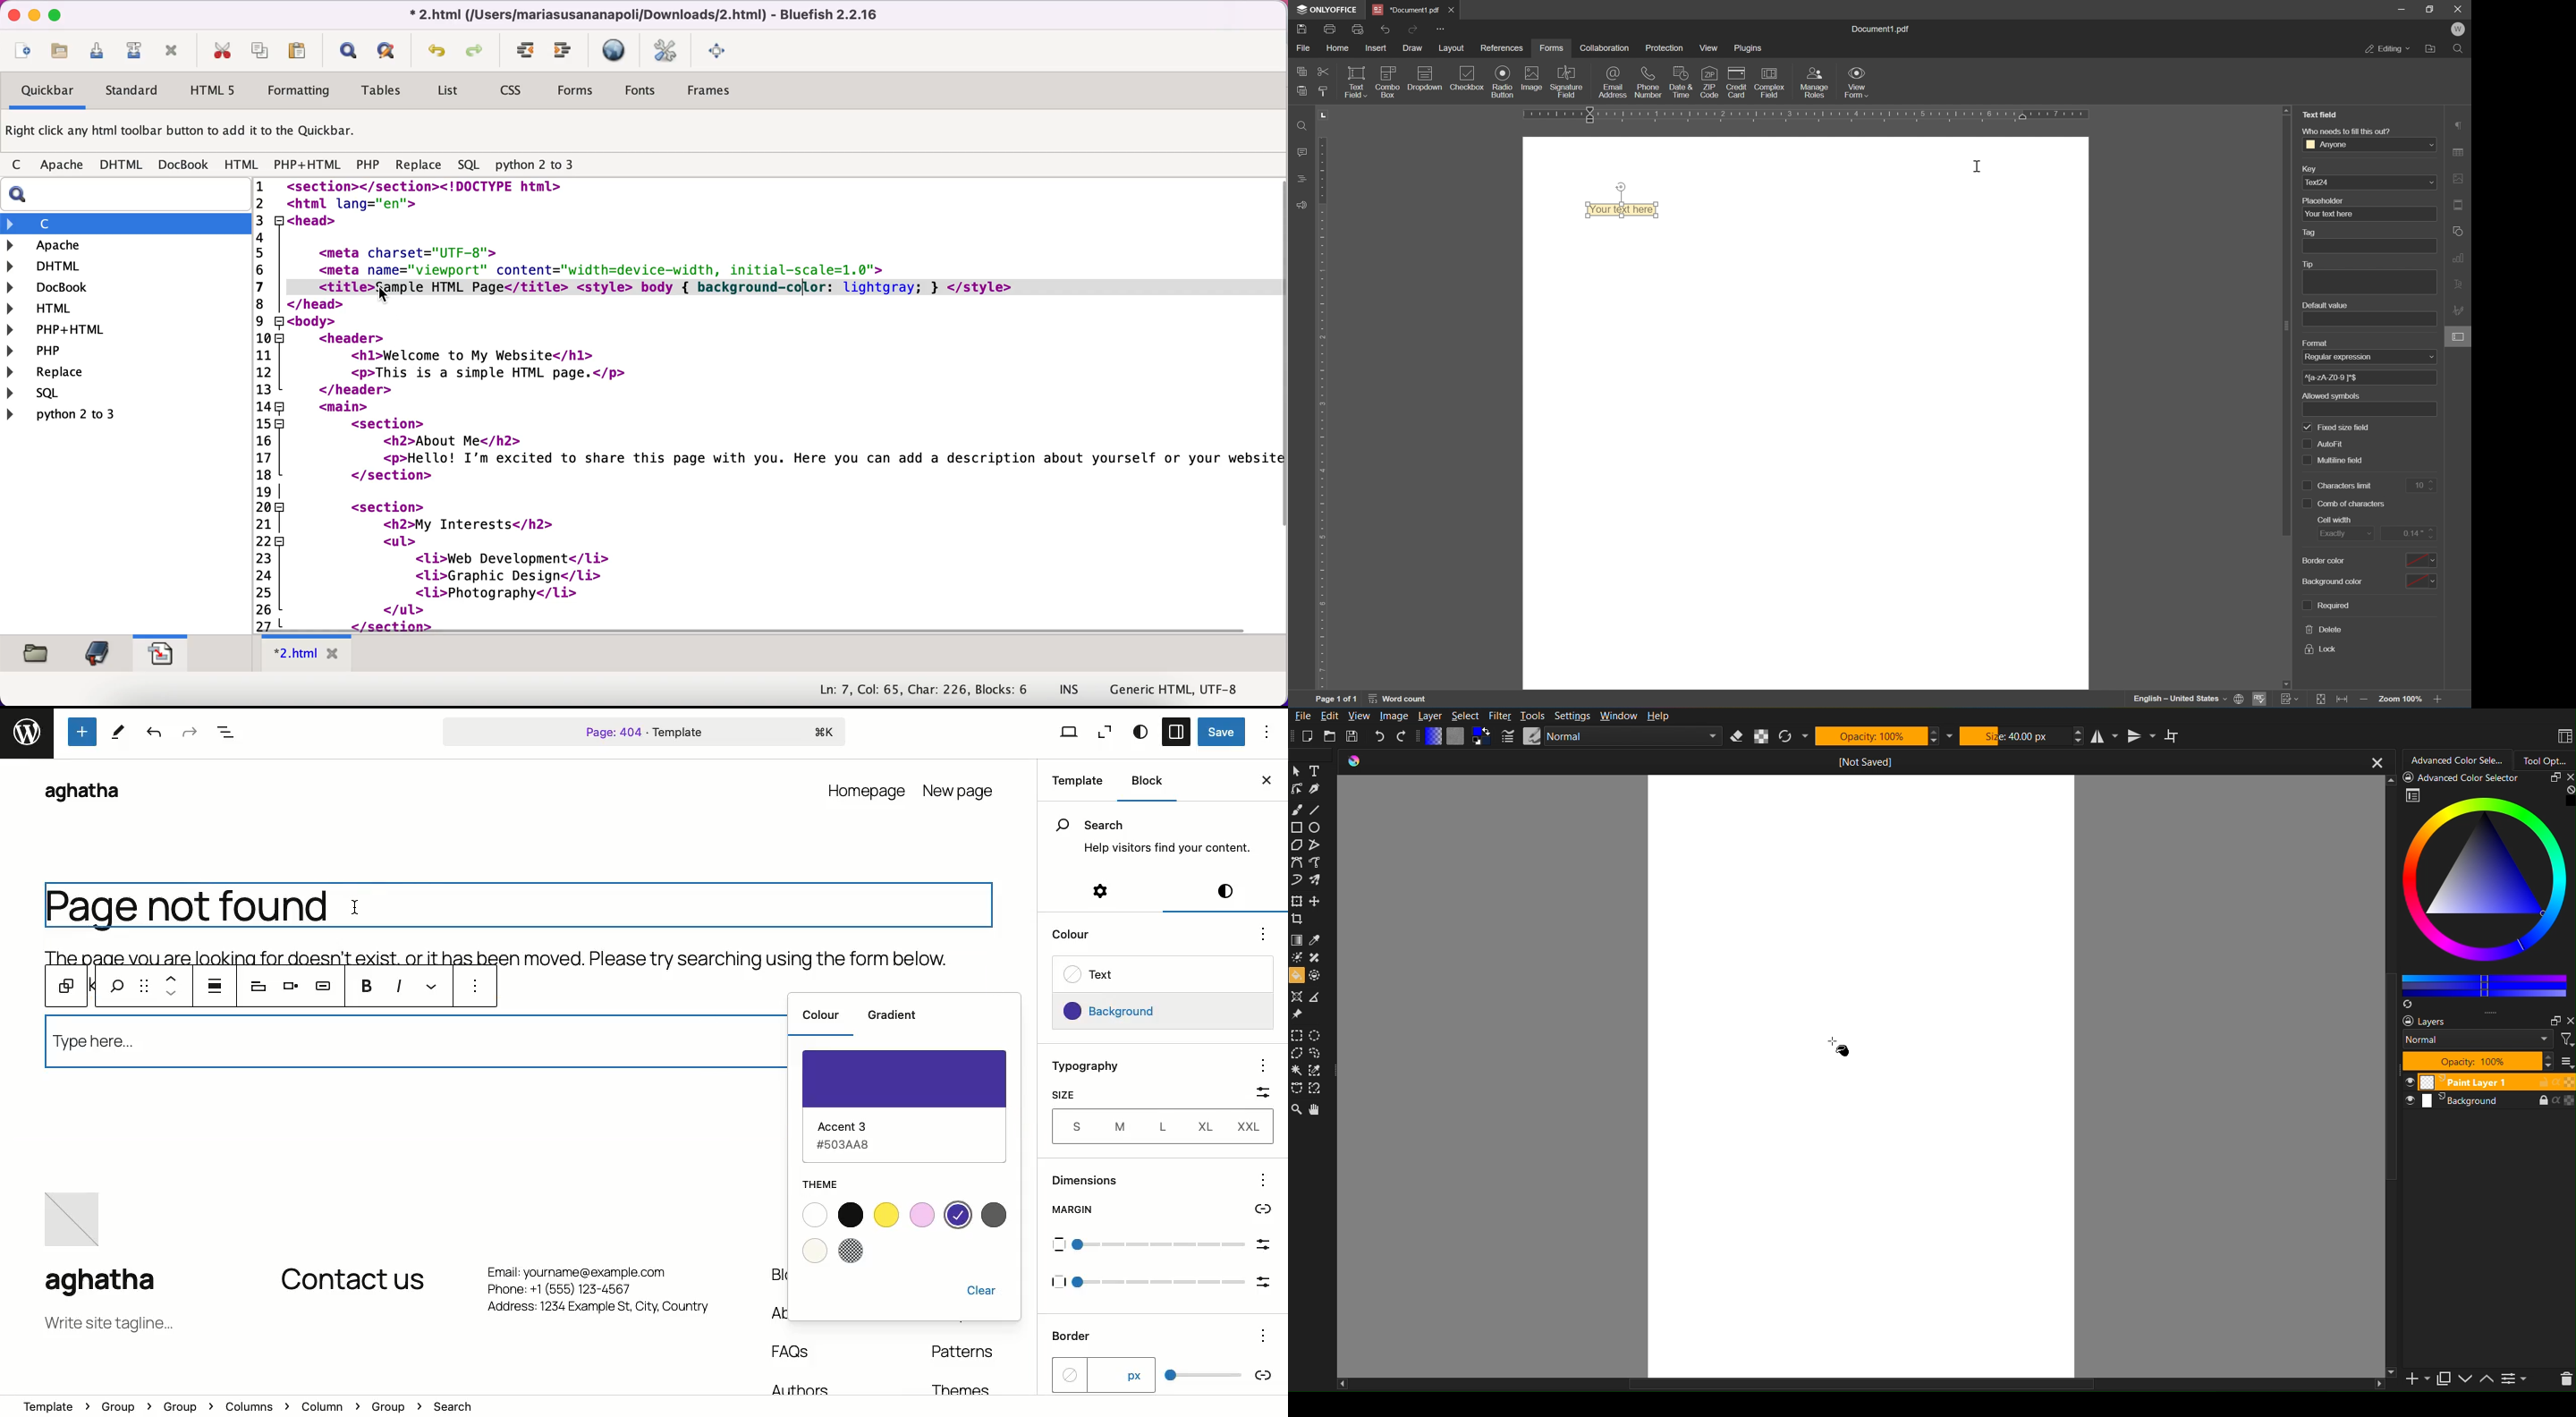 The height and width of the screenshot is (1428, 2576). What do you see at coordinates (2333, 581) in the screenshot?
I see `background color` at bounding box center [2333, 581].